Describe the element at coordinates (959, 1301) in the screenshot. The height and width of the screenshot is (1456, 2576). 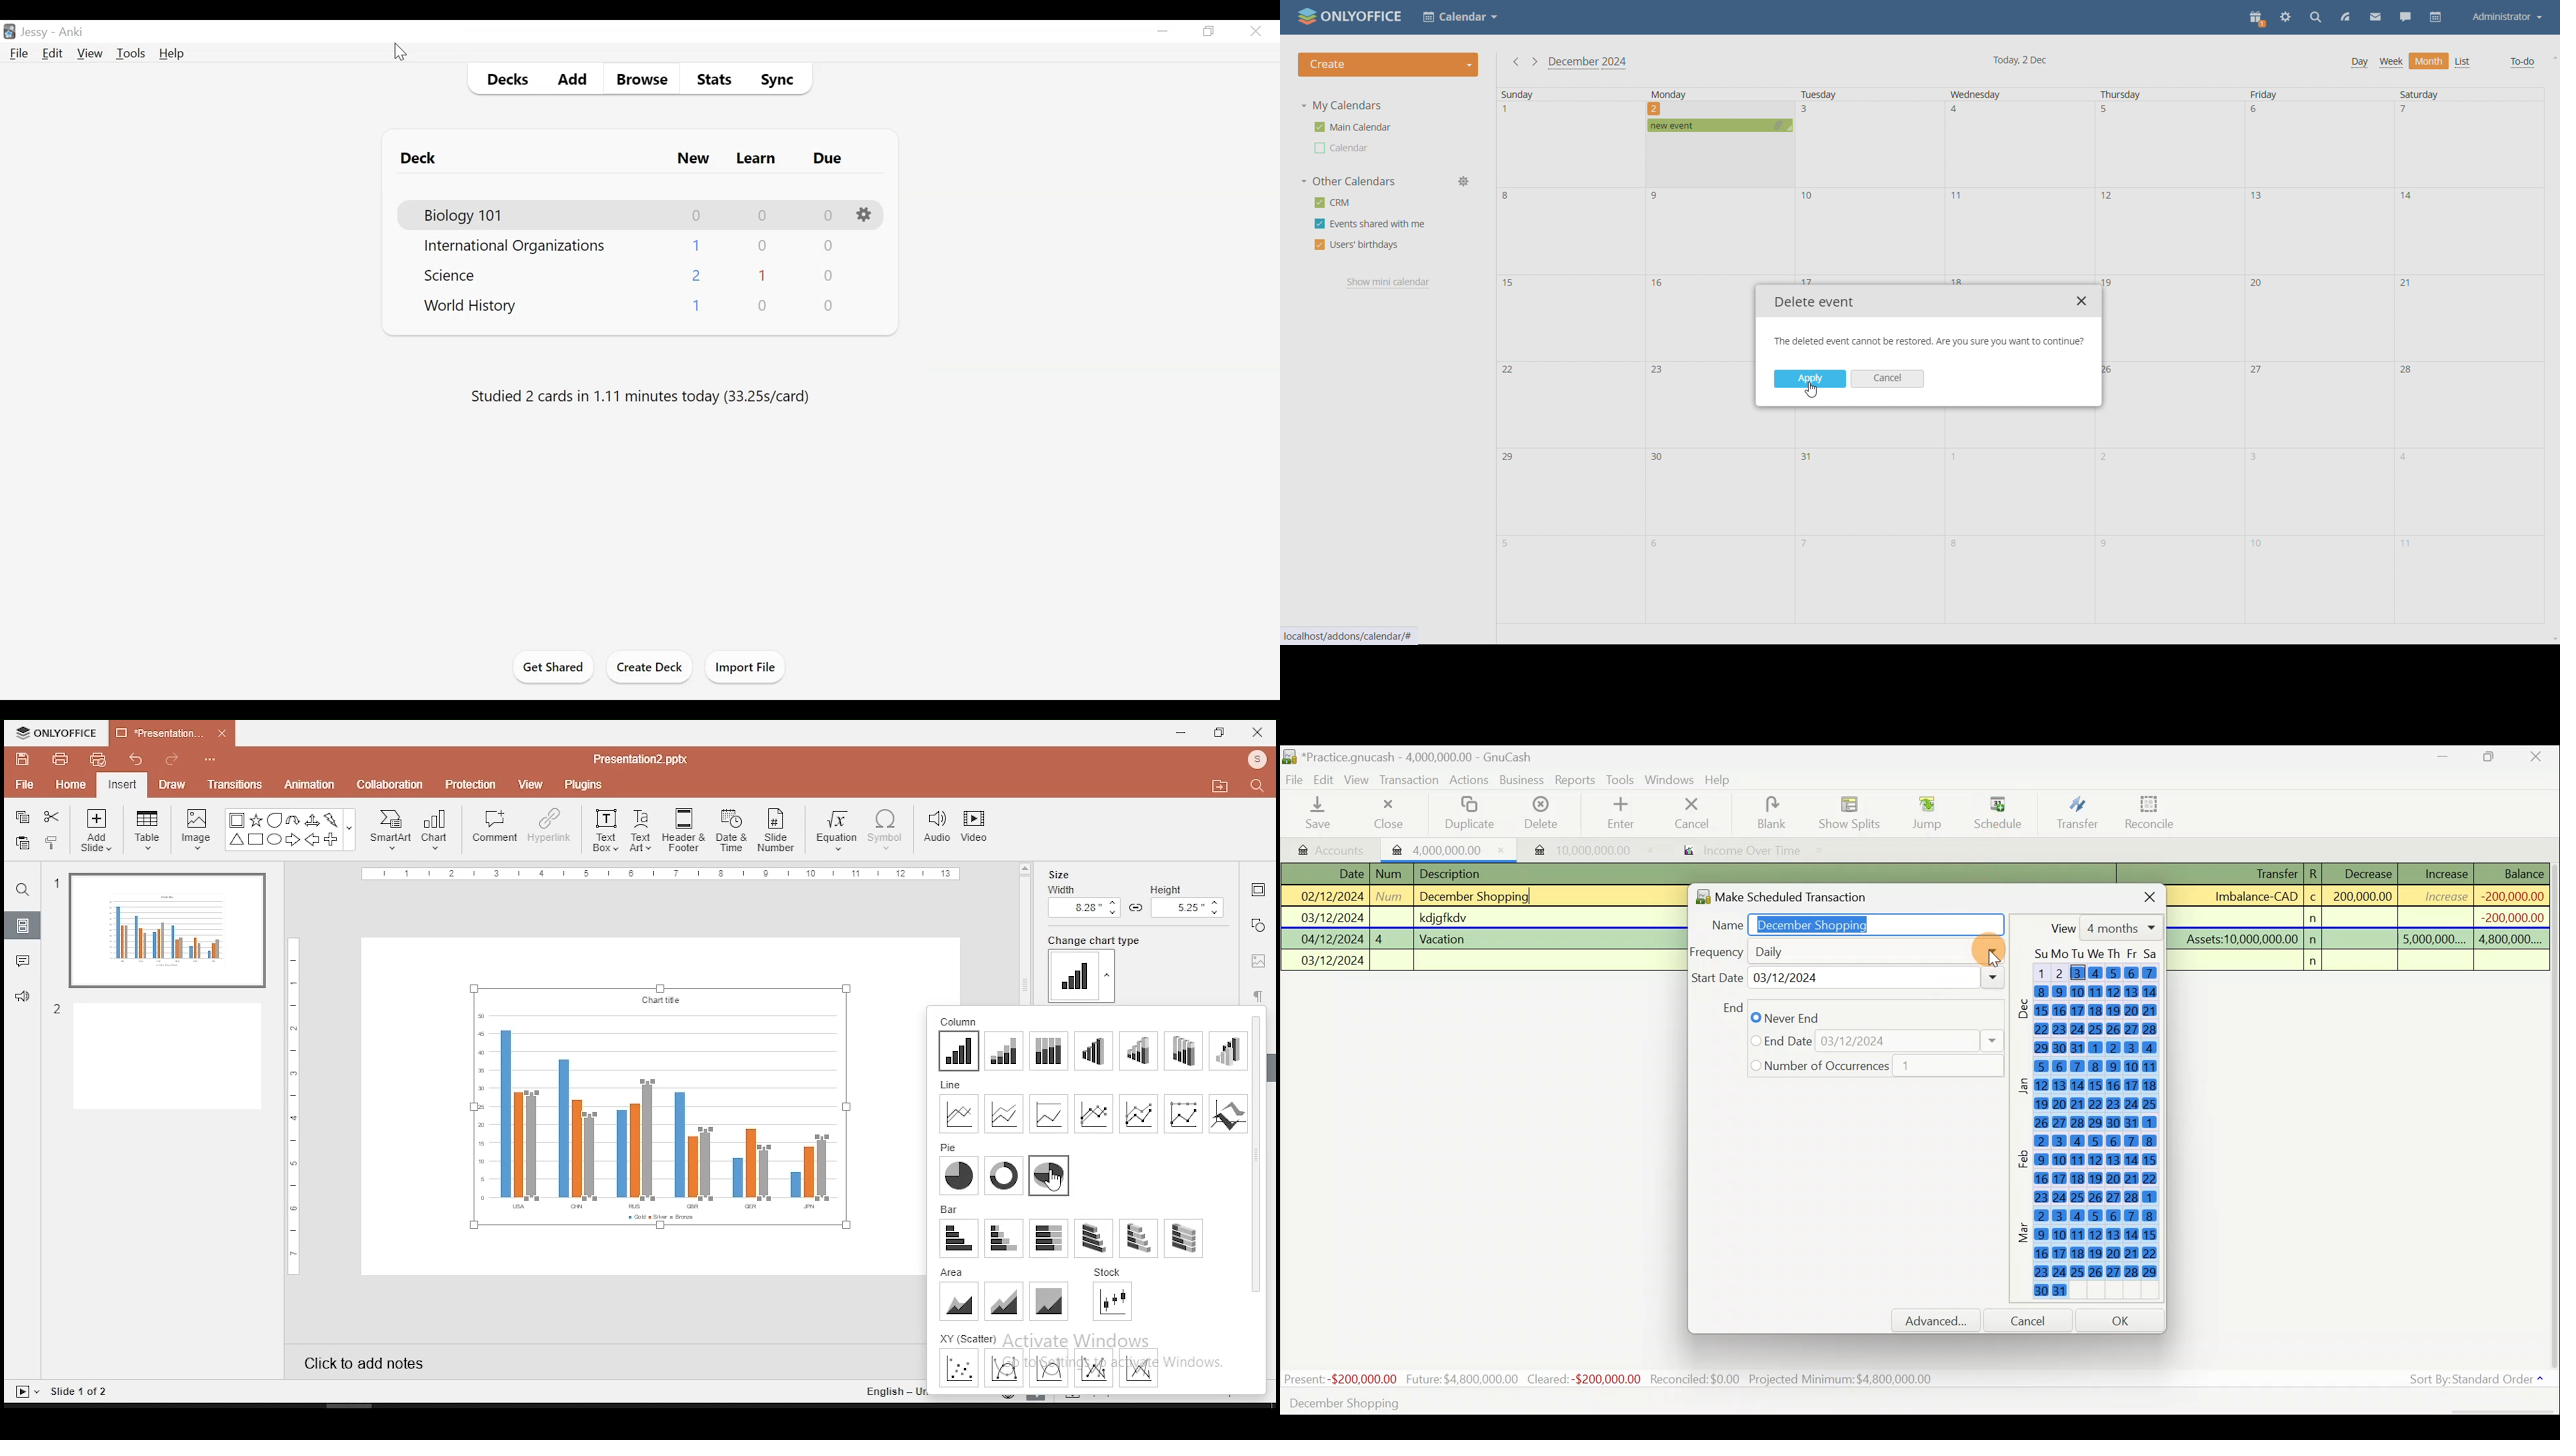
I see `area 1` at that location.